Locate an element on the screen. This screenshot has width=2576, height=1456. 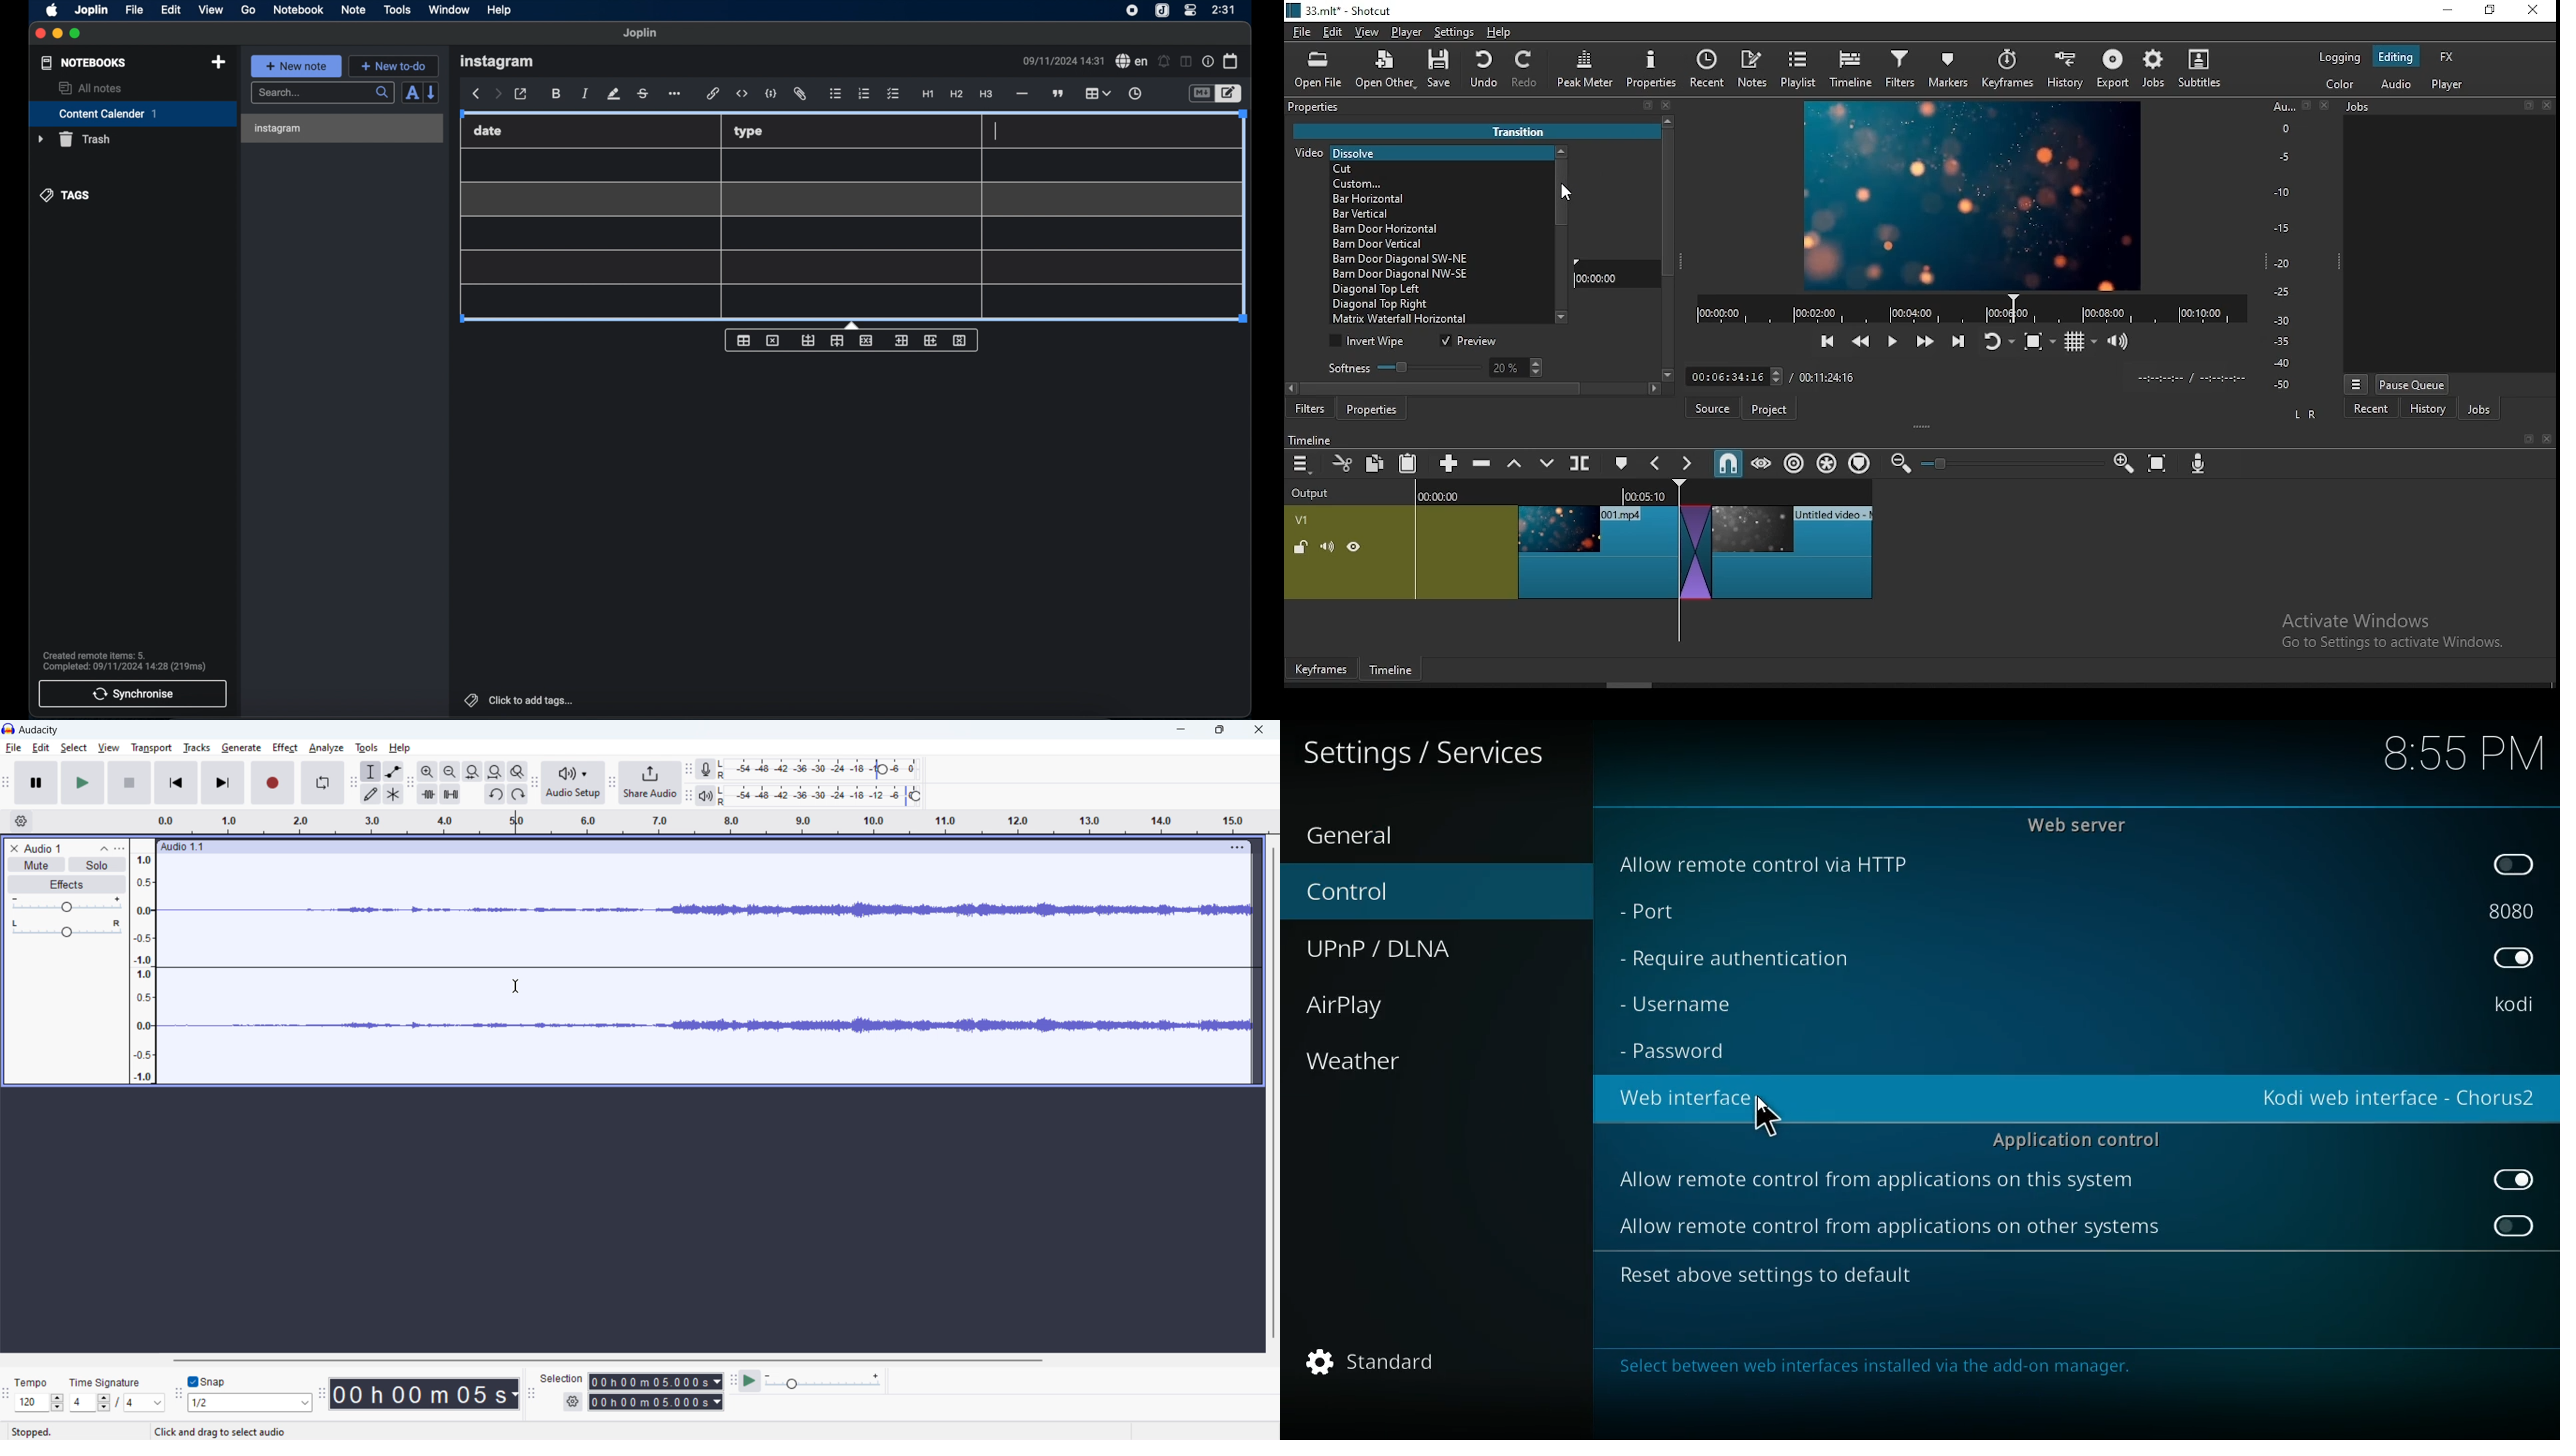
delete table is located at coordinates (773, 340).